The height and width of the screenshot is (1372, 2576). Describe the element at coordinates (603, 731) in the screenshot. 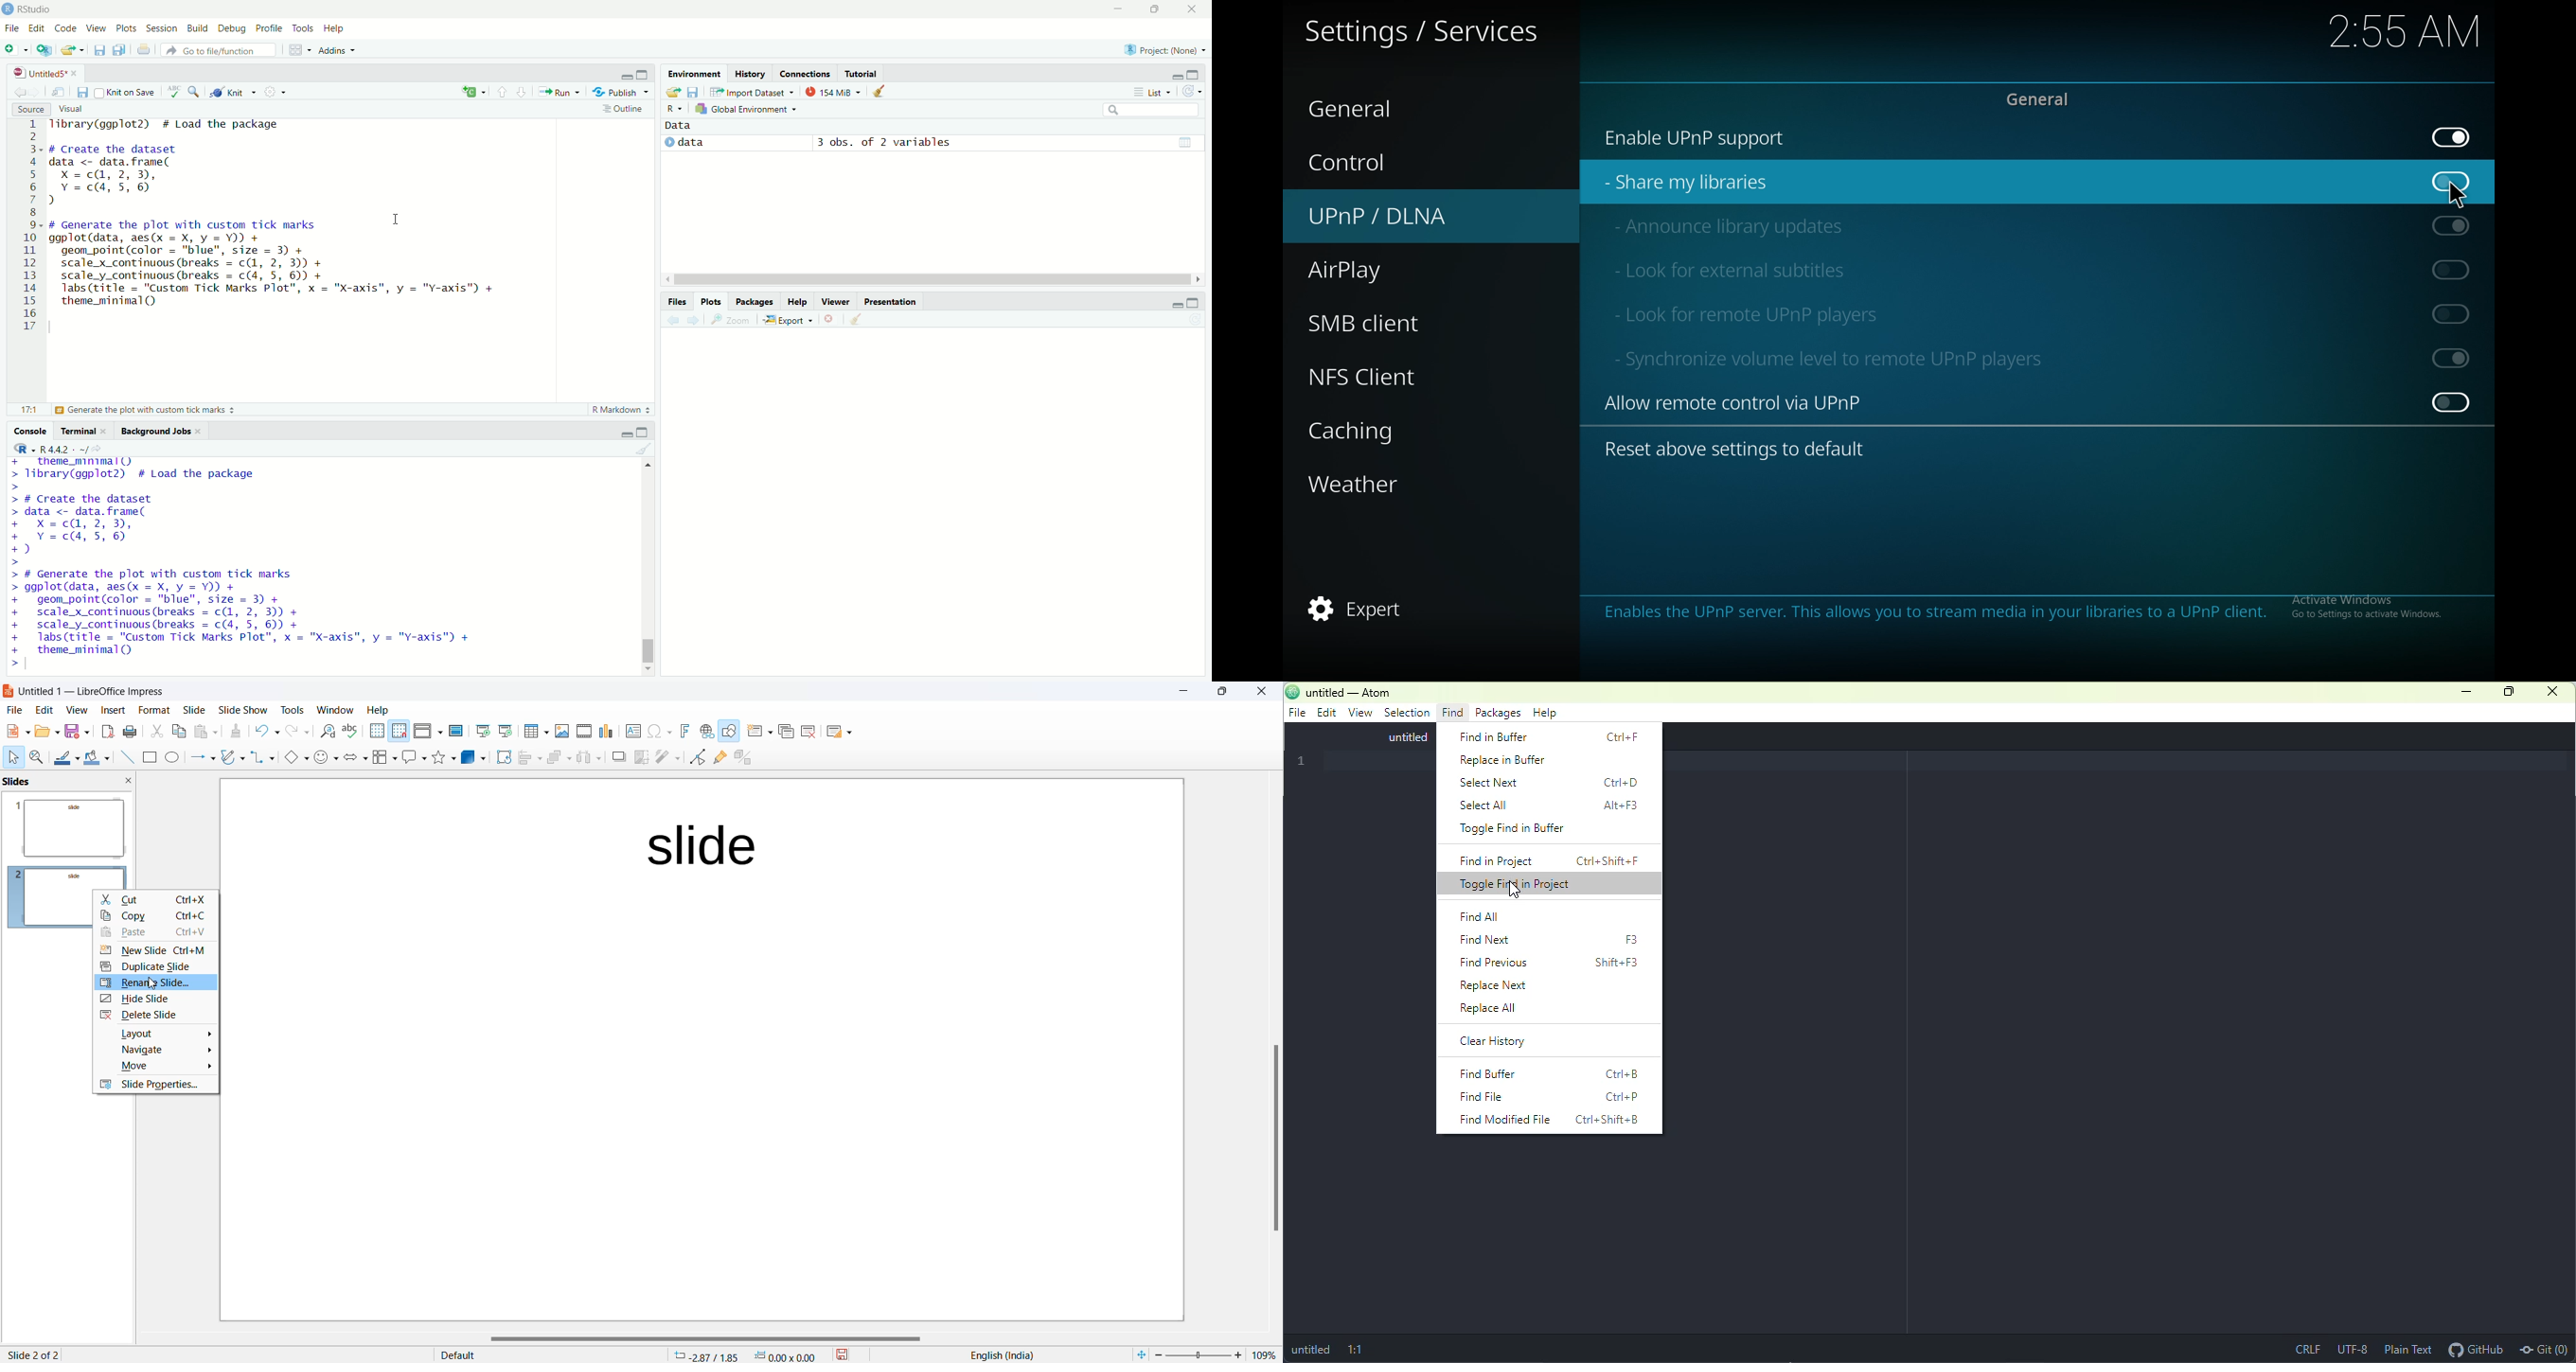

I see `Insert chart` at that location.